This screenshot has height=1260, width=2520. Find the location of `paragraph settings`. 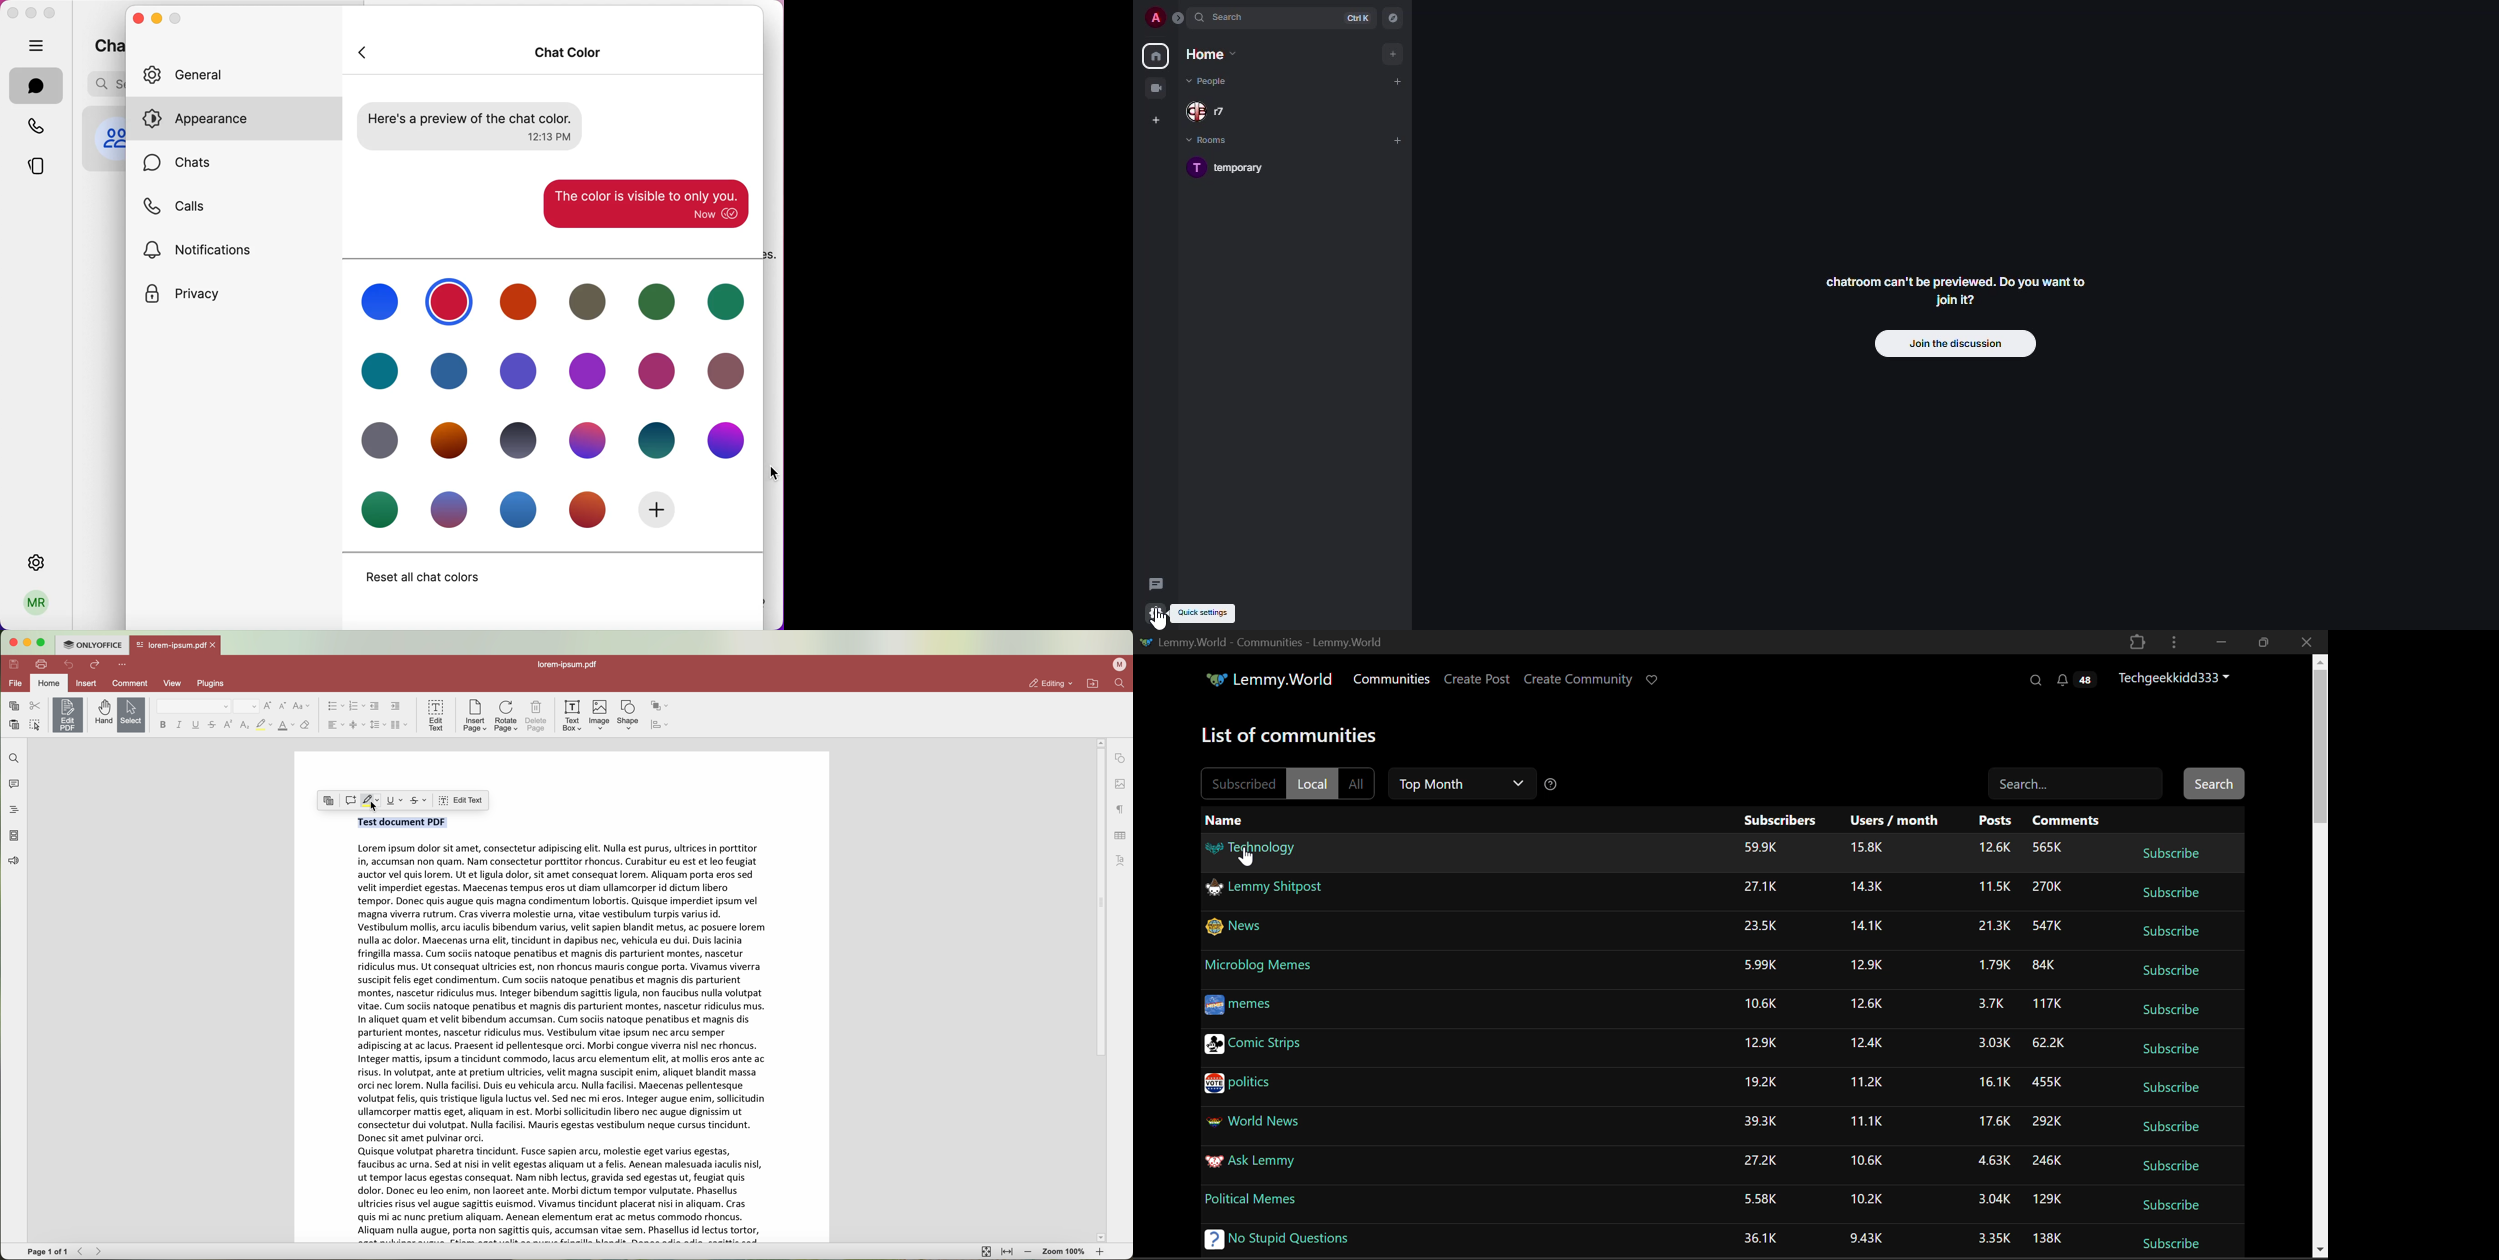

paragraph settings is located at coordinates (1120, 811).